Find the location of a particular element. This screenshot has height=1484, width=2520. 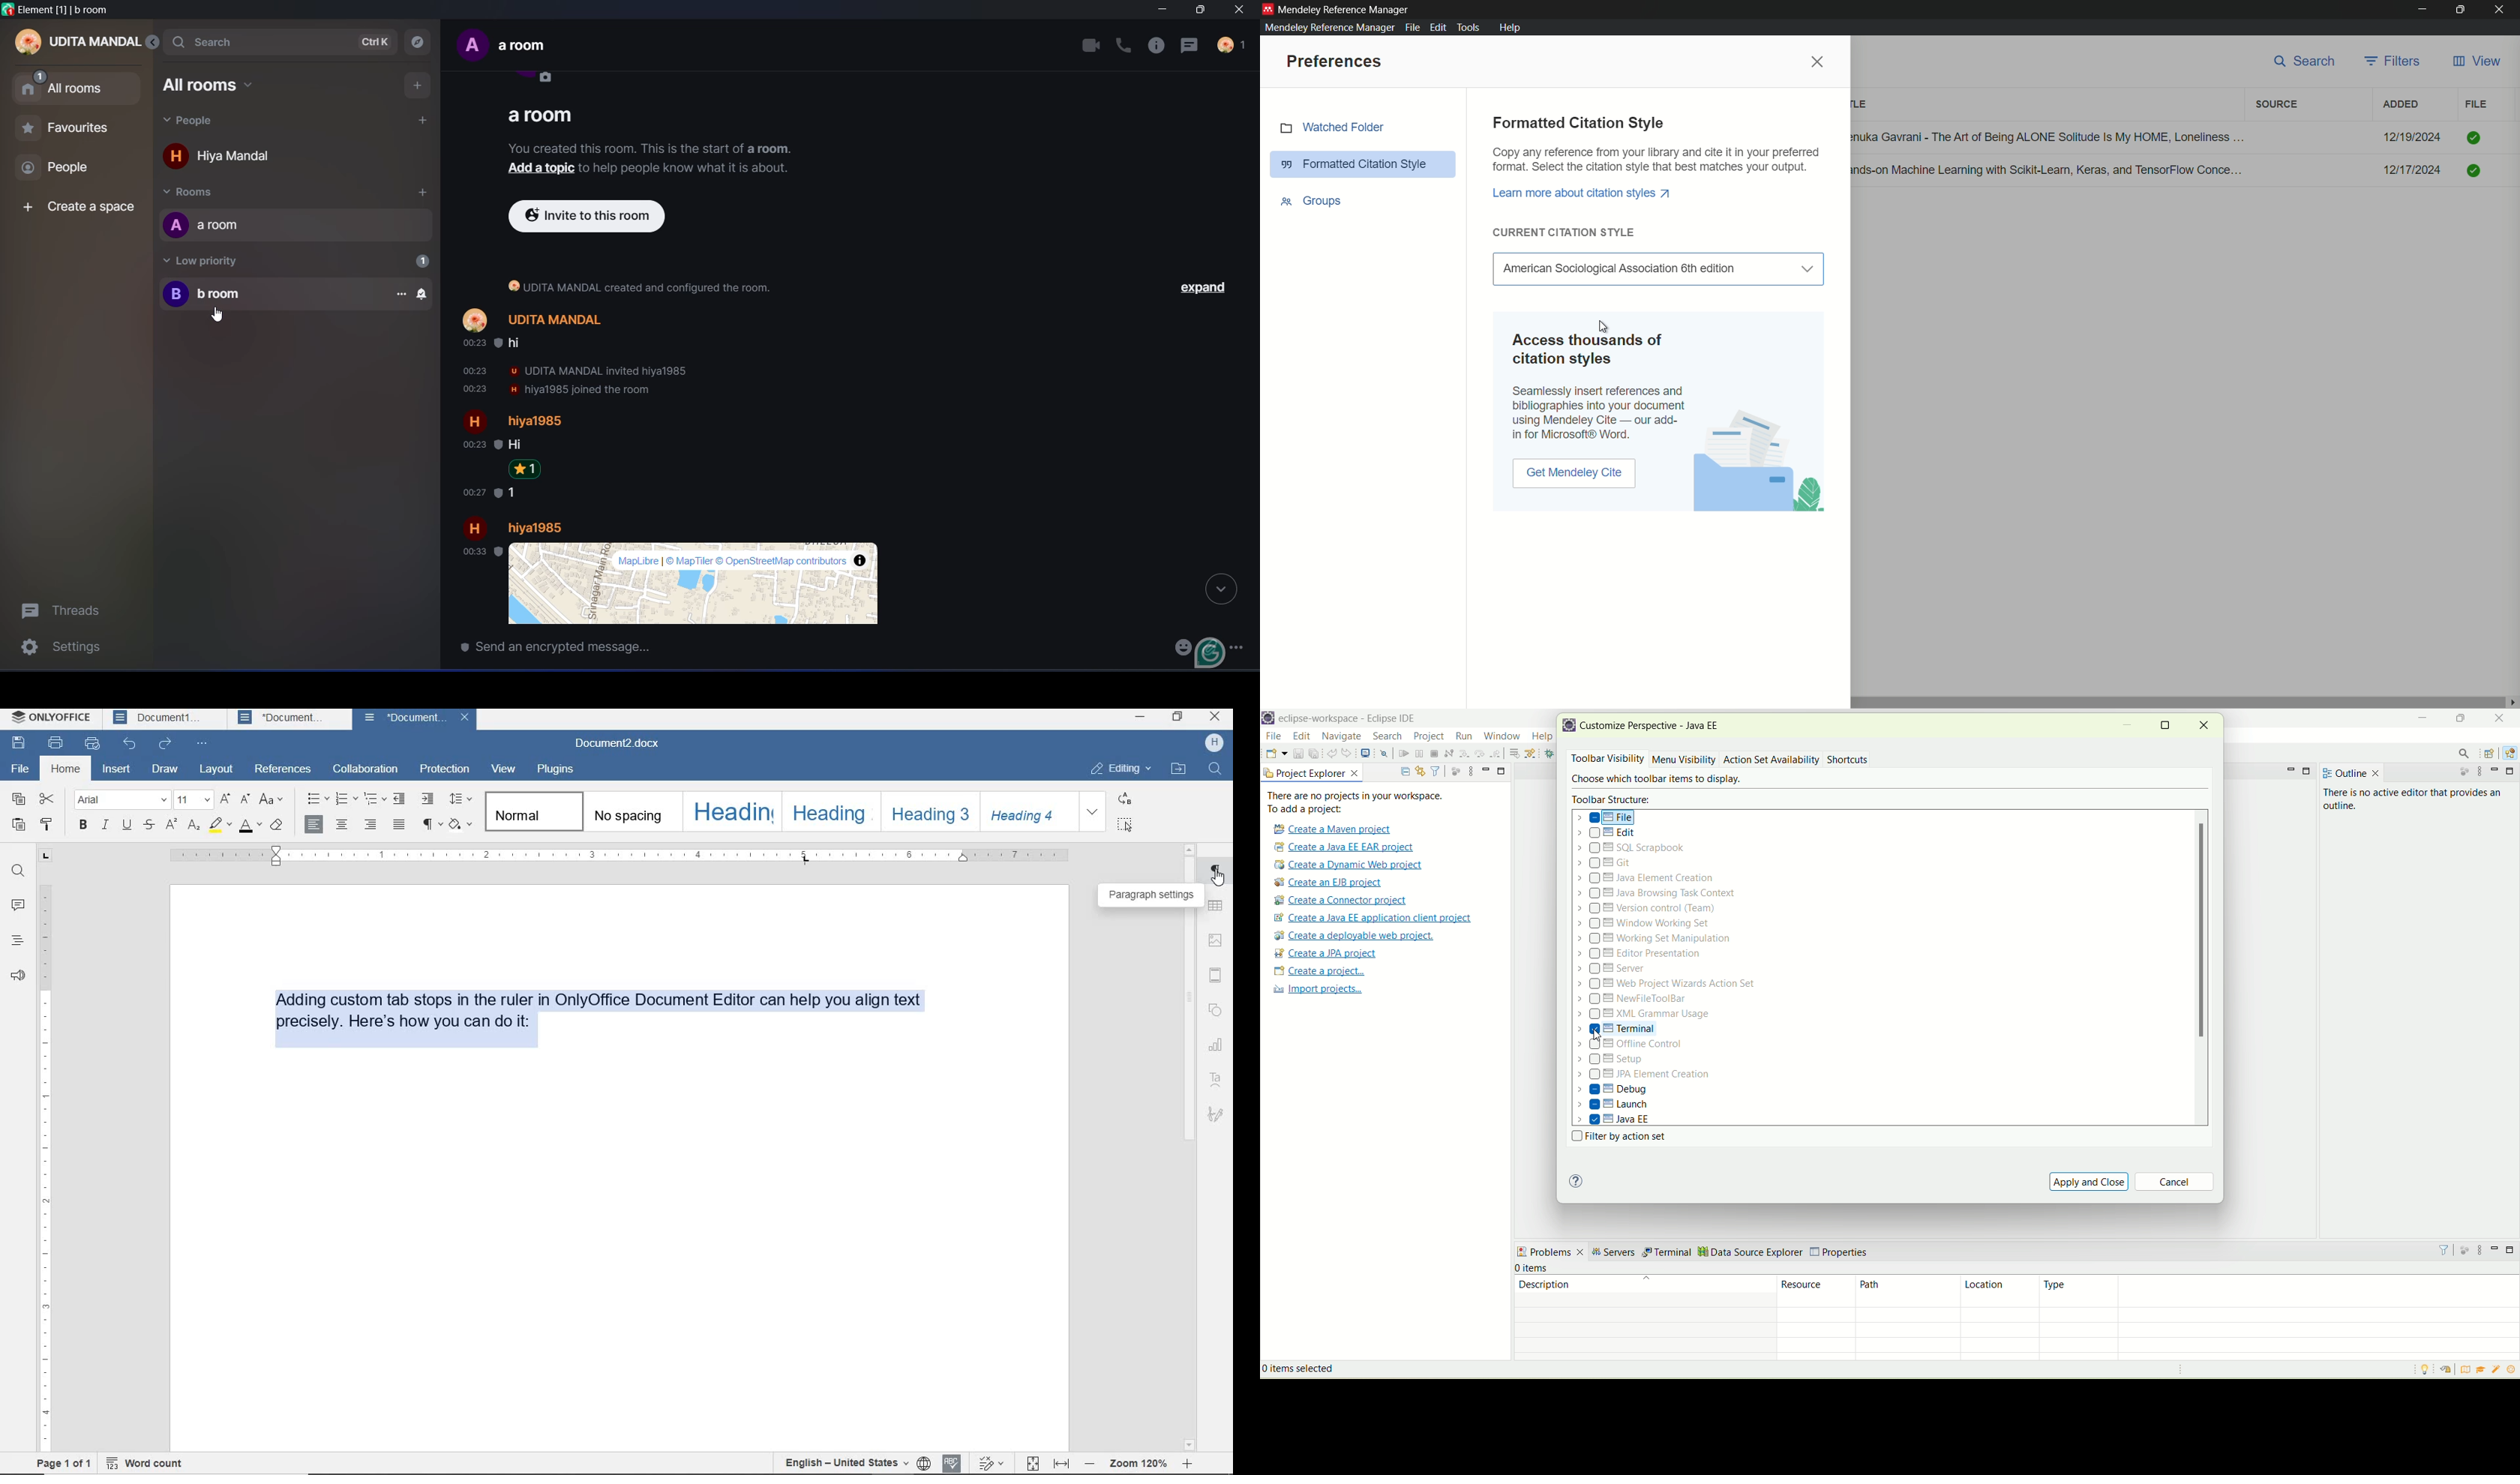

& Invite to this room is located at coordinates (601, 217).